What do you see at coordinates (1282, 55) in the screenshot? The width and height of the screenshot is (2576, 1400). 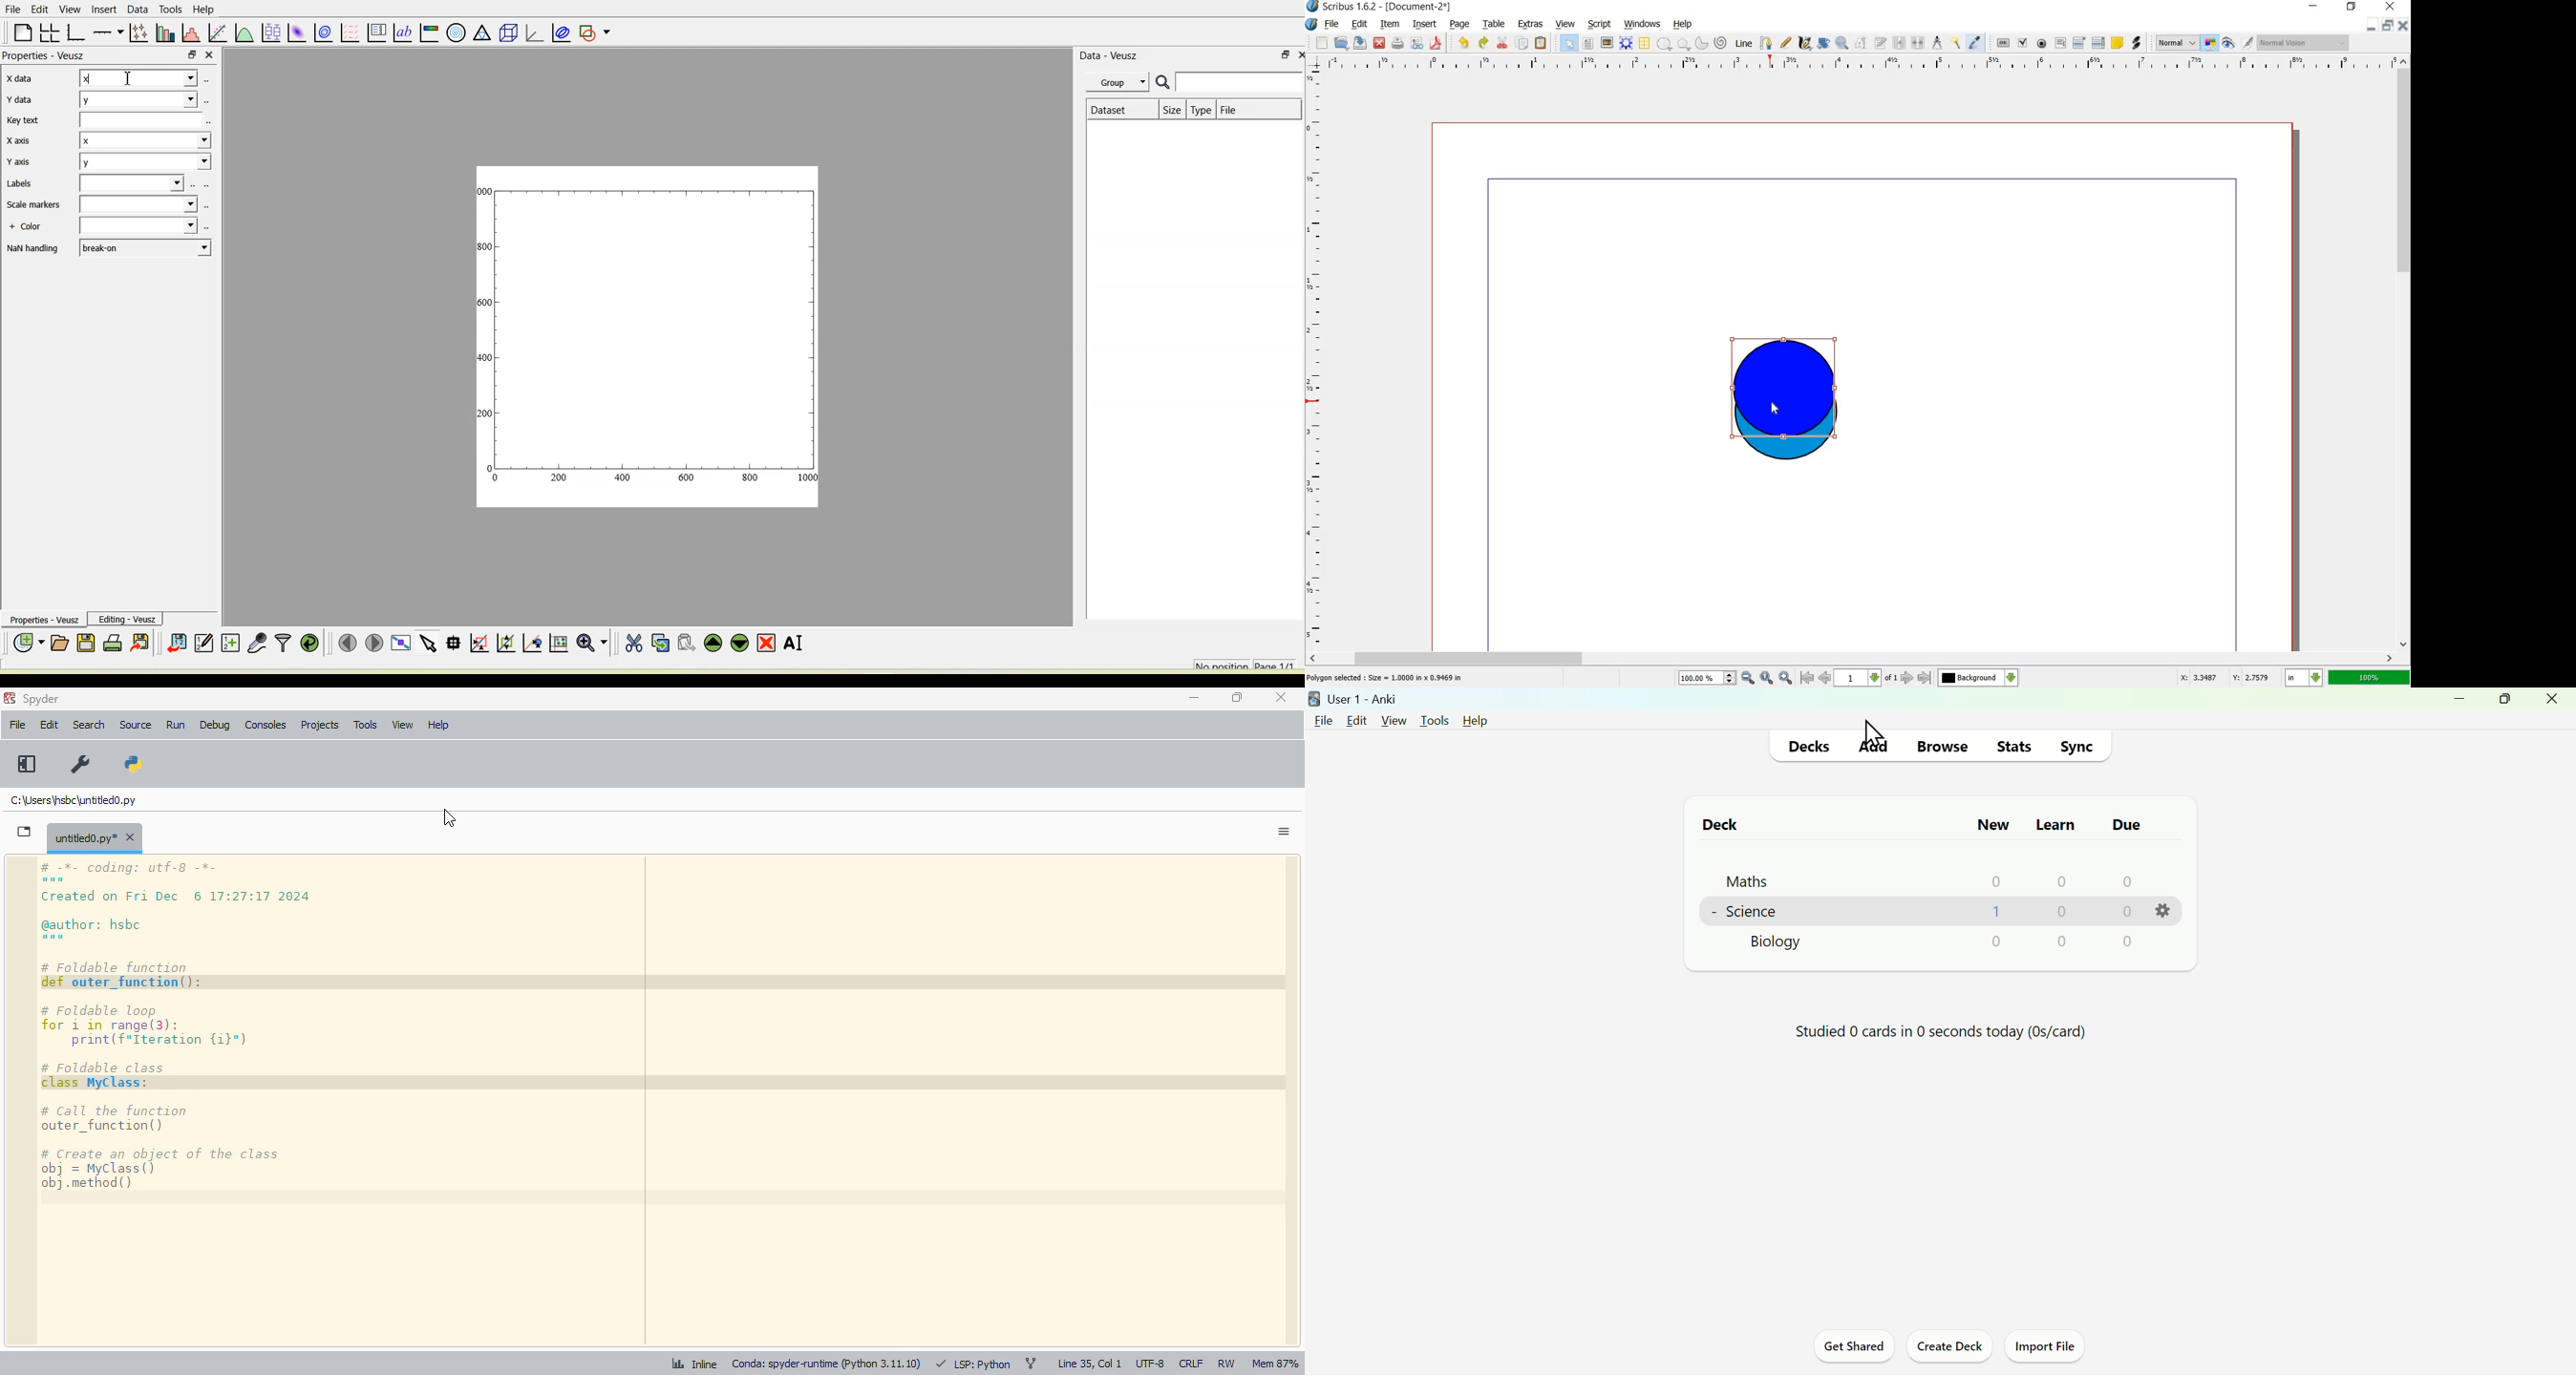 I see `float panel` at bounding box center [1282, 55].